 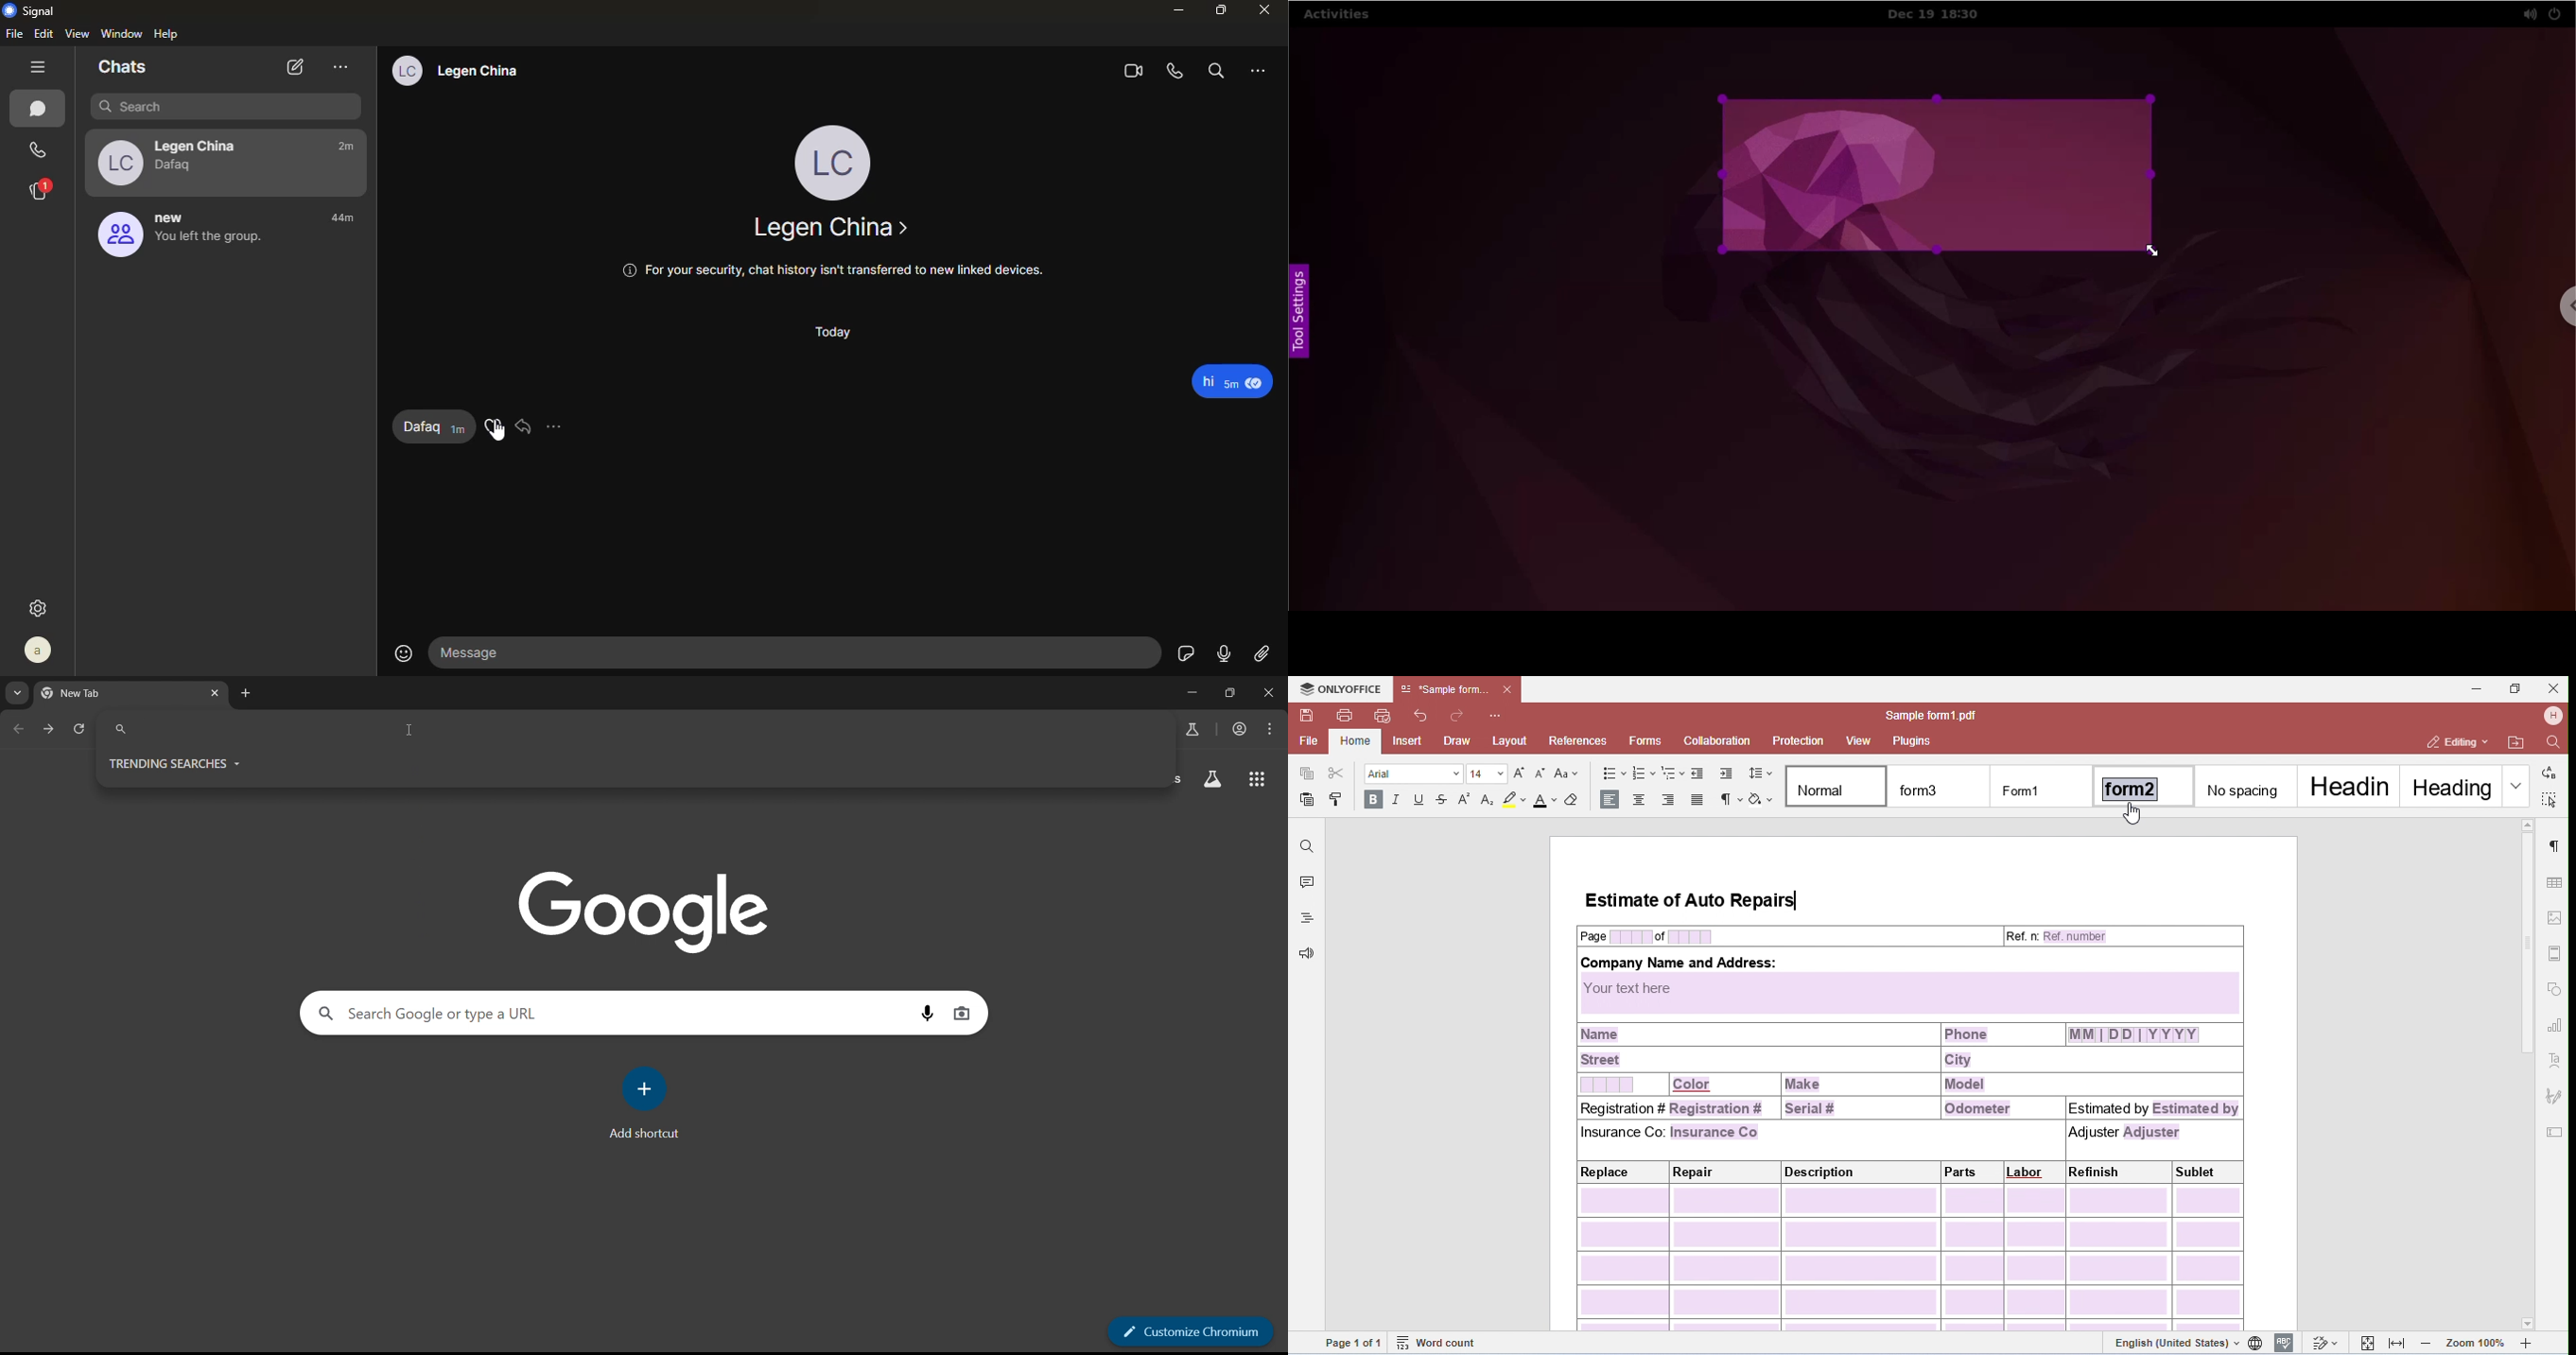 What do you see at coordinates (15, 728) in the screenshot?
I see `go back one page` at bounding box center [15, 728].